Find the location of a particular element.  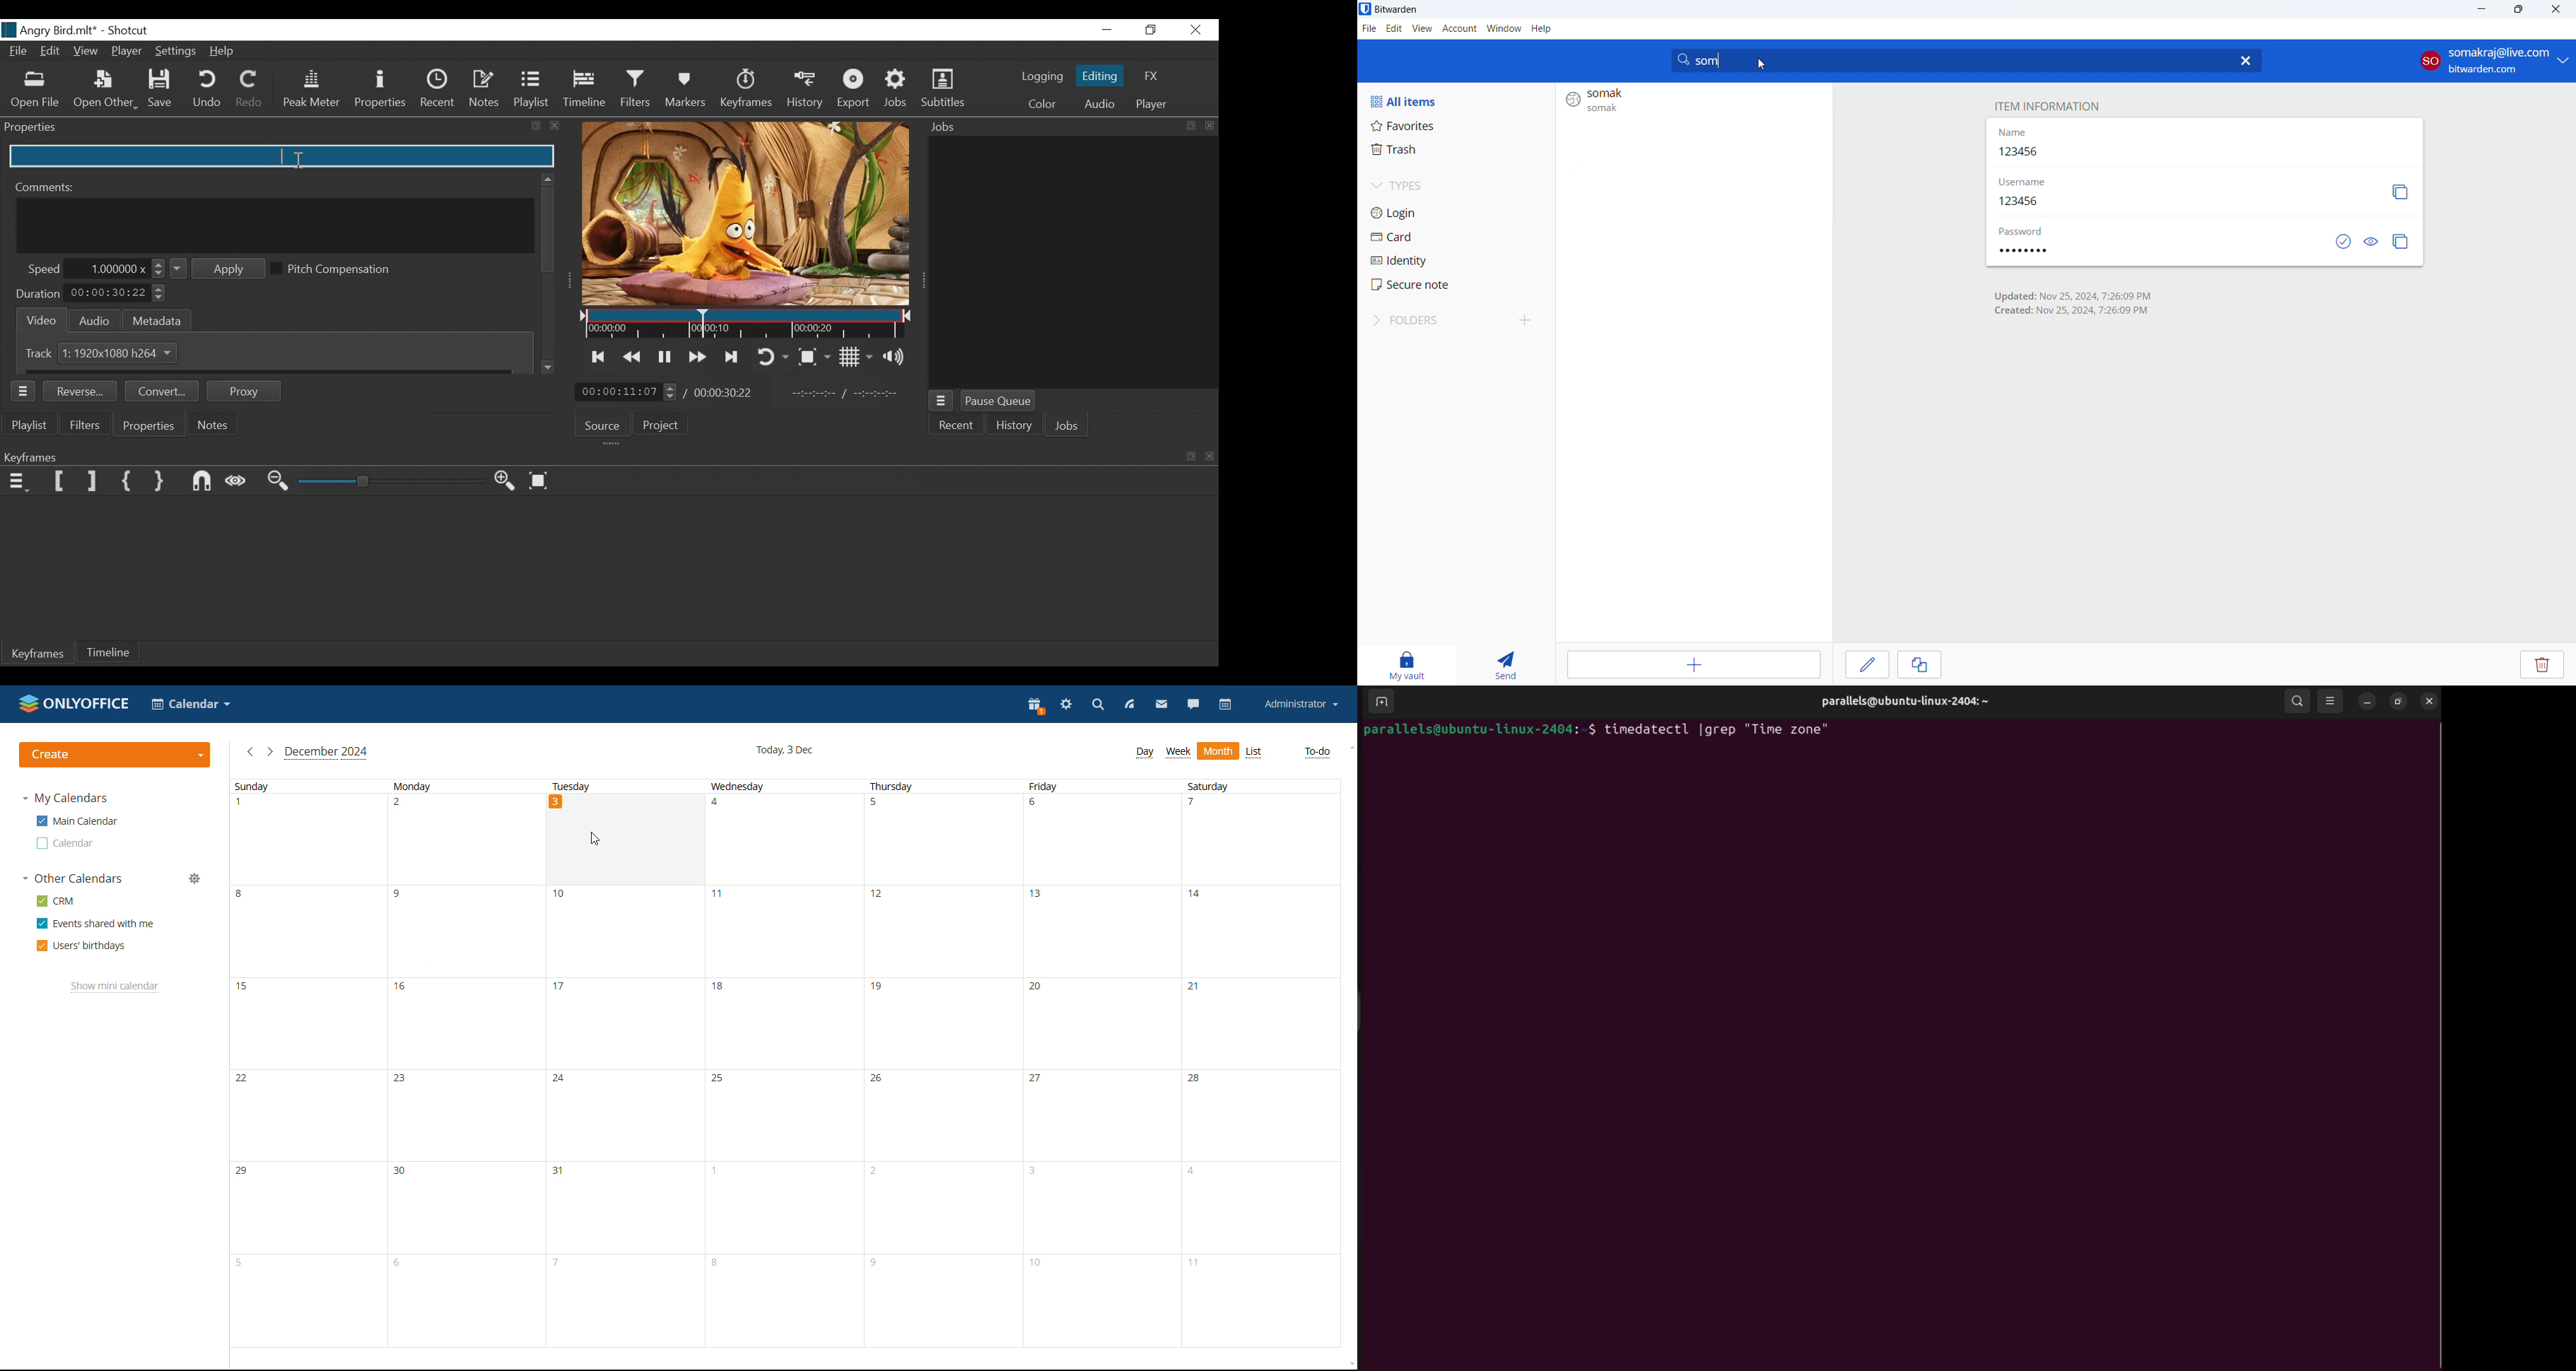

Pause Queue is located at coordinates (1000, 401).